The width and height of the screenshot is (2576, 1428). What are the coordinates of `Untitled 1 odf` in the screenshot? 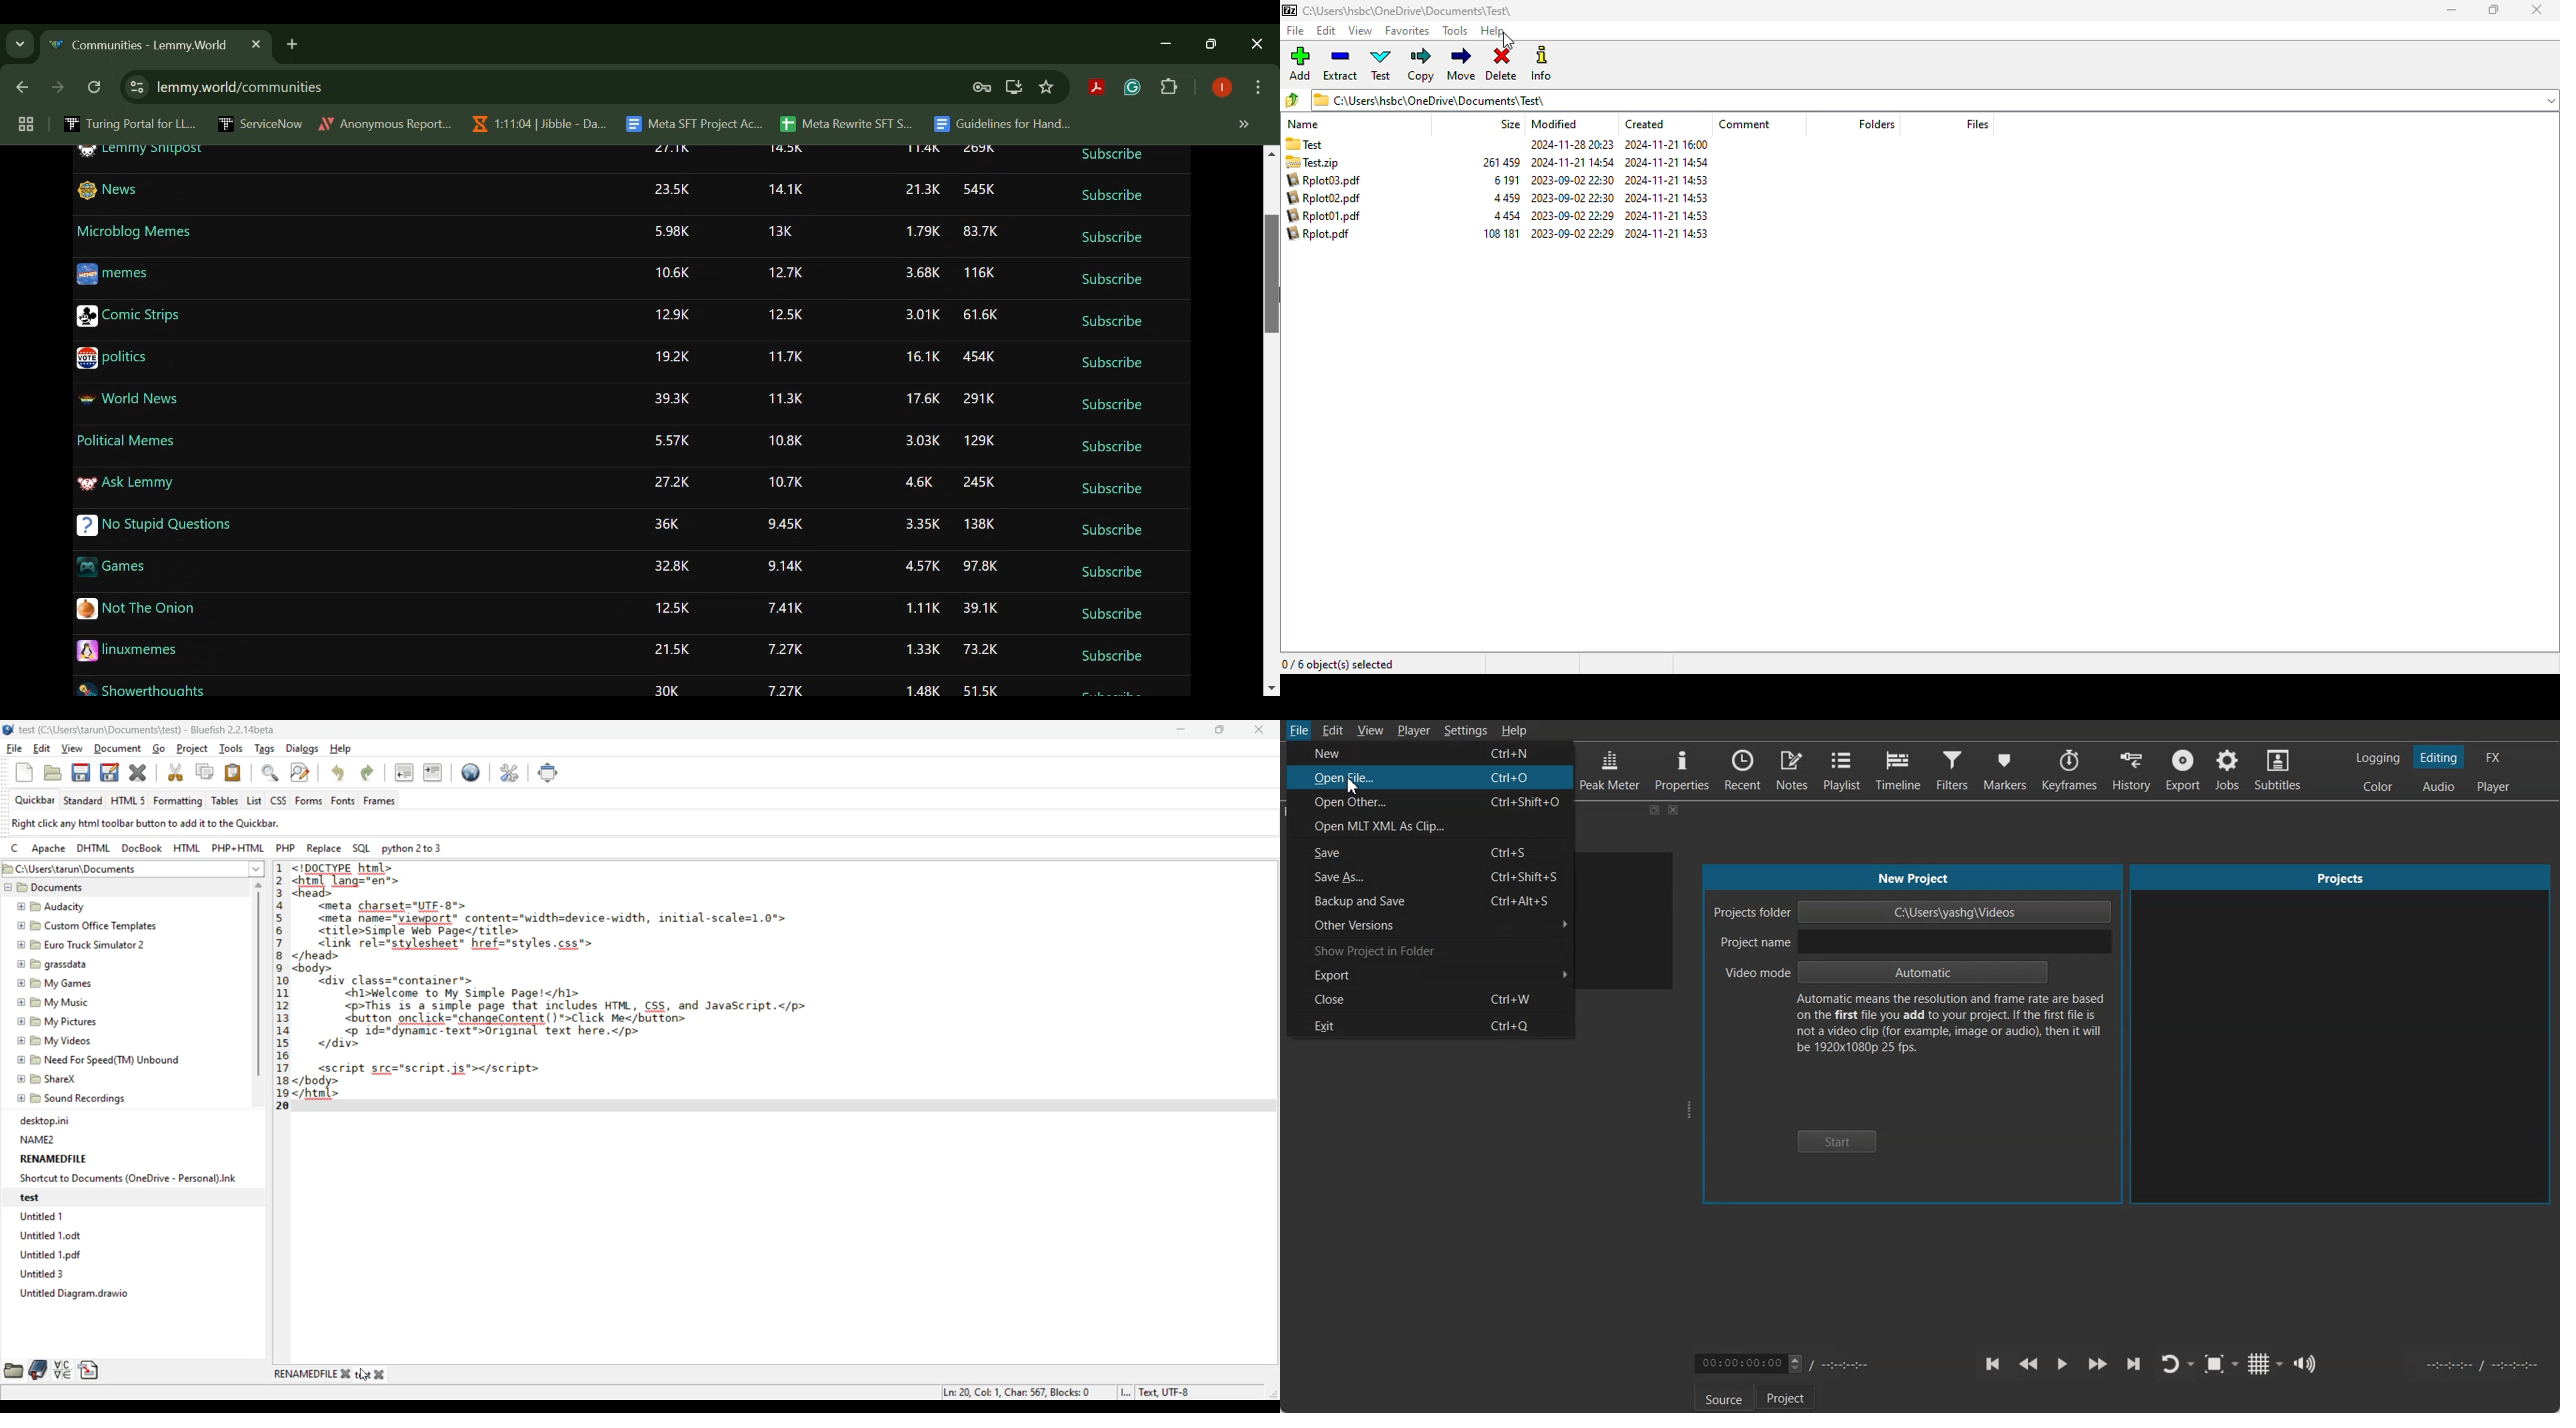 It's located at (55, 1252).